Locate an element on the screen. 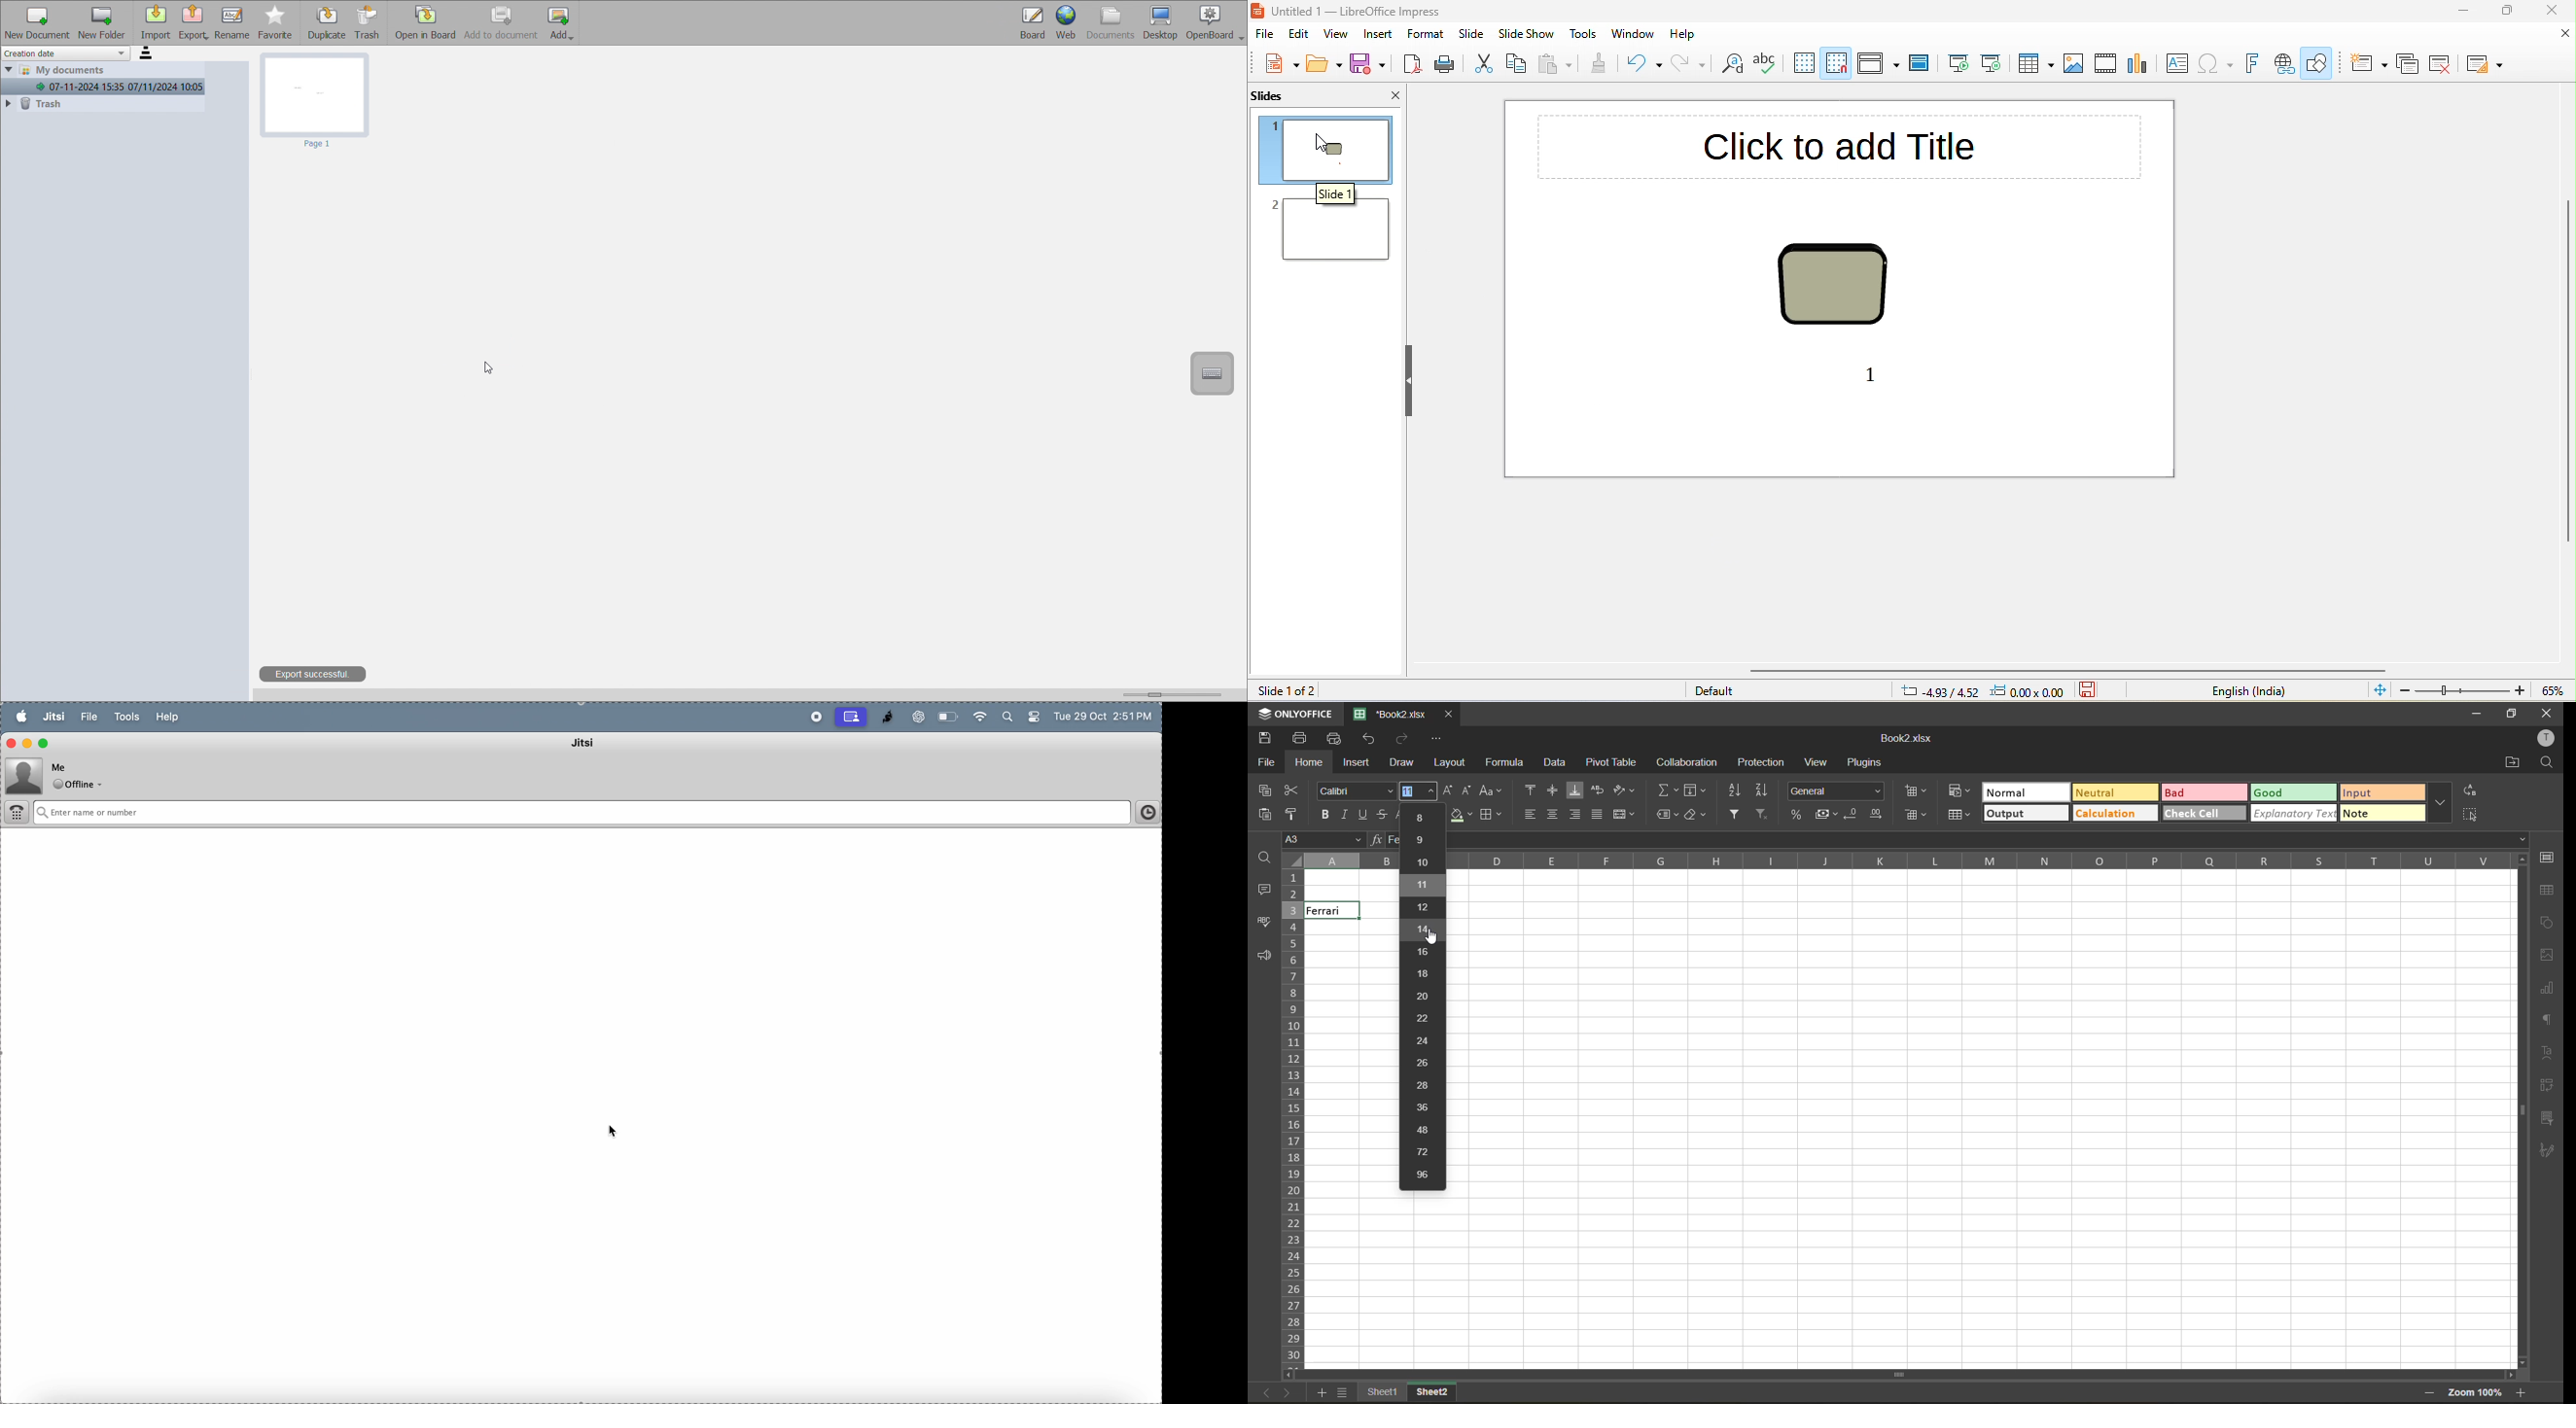 This screenshot has height=1428, width=2576. 20 is located at coordinates (1421, 998).